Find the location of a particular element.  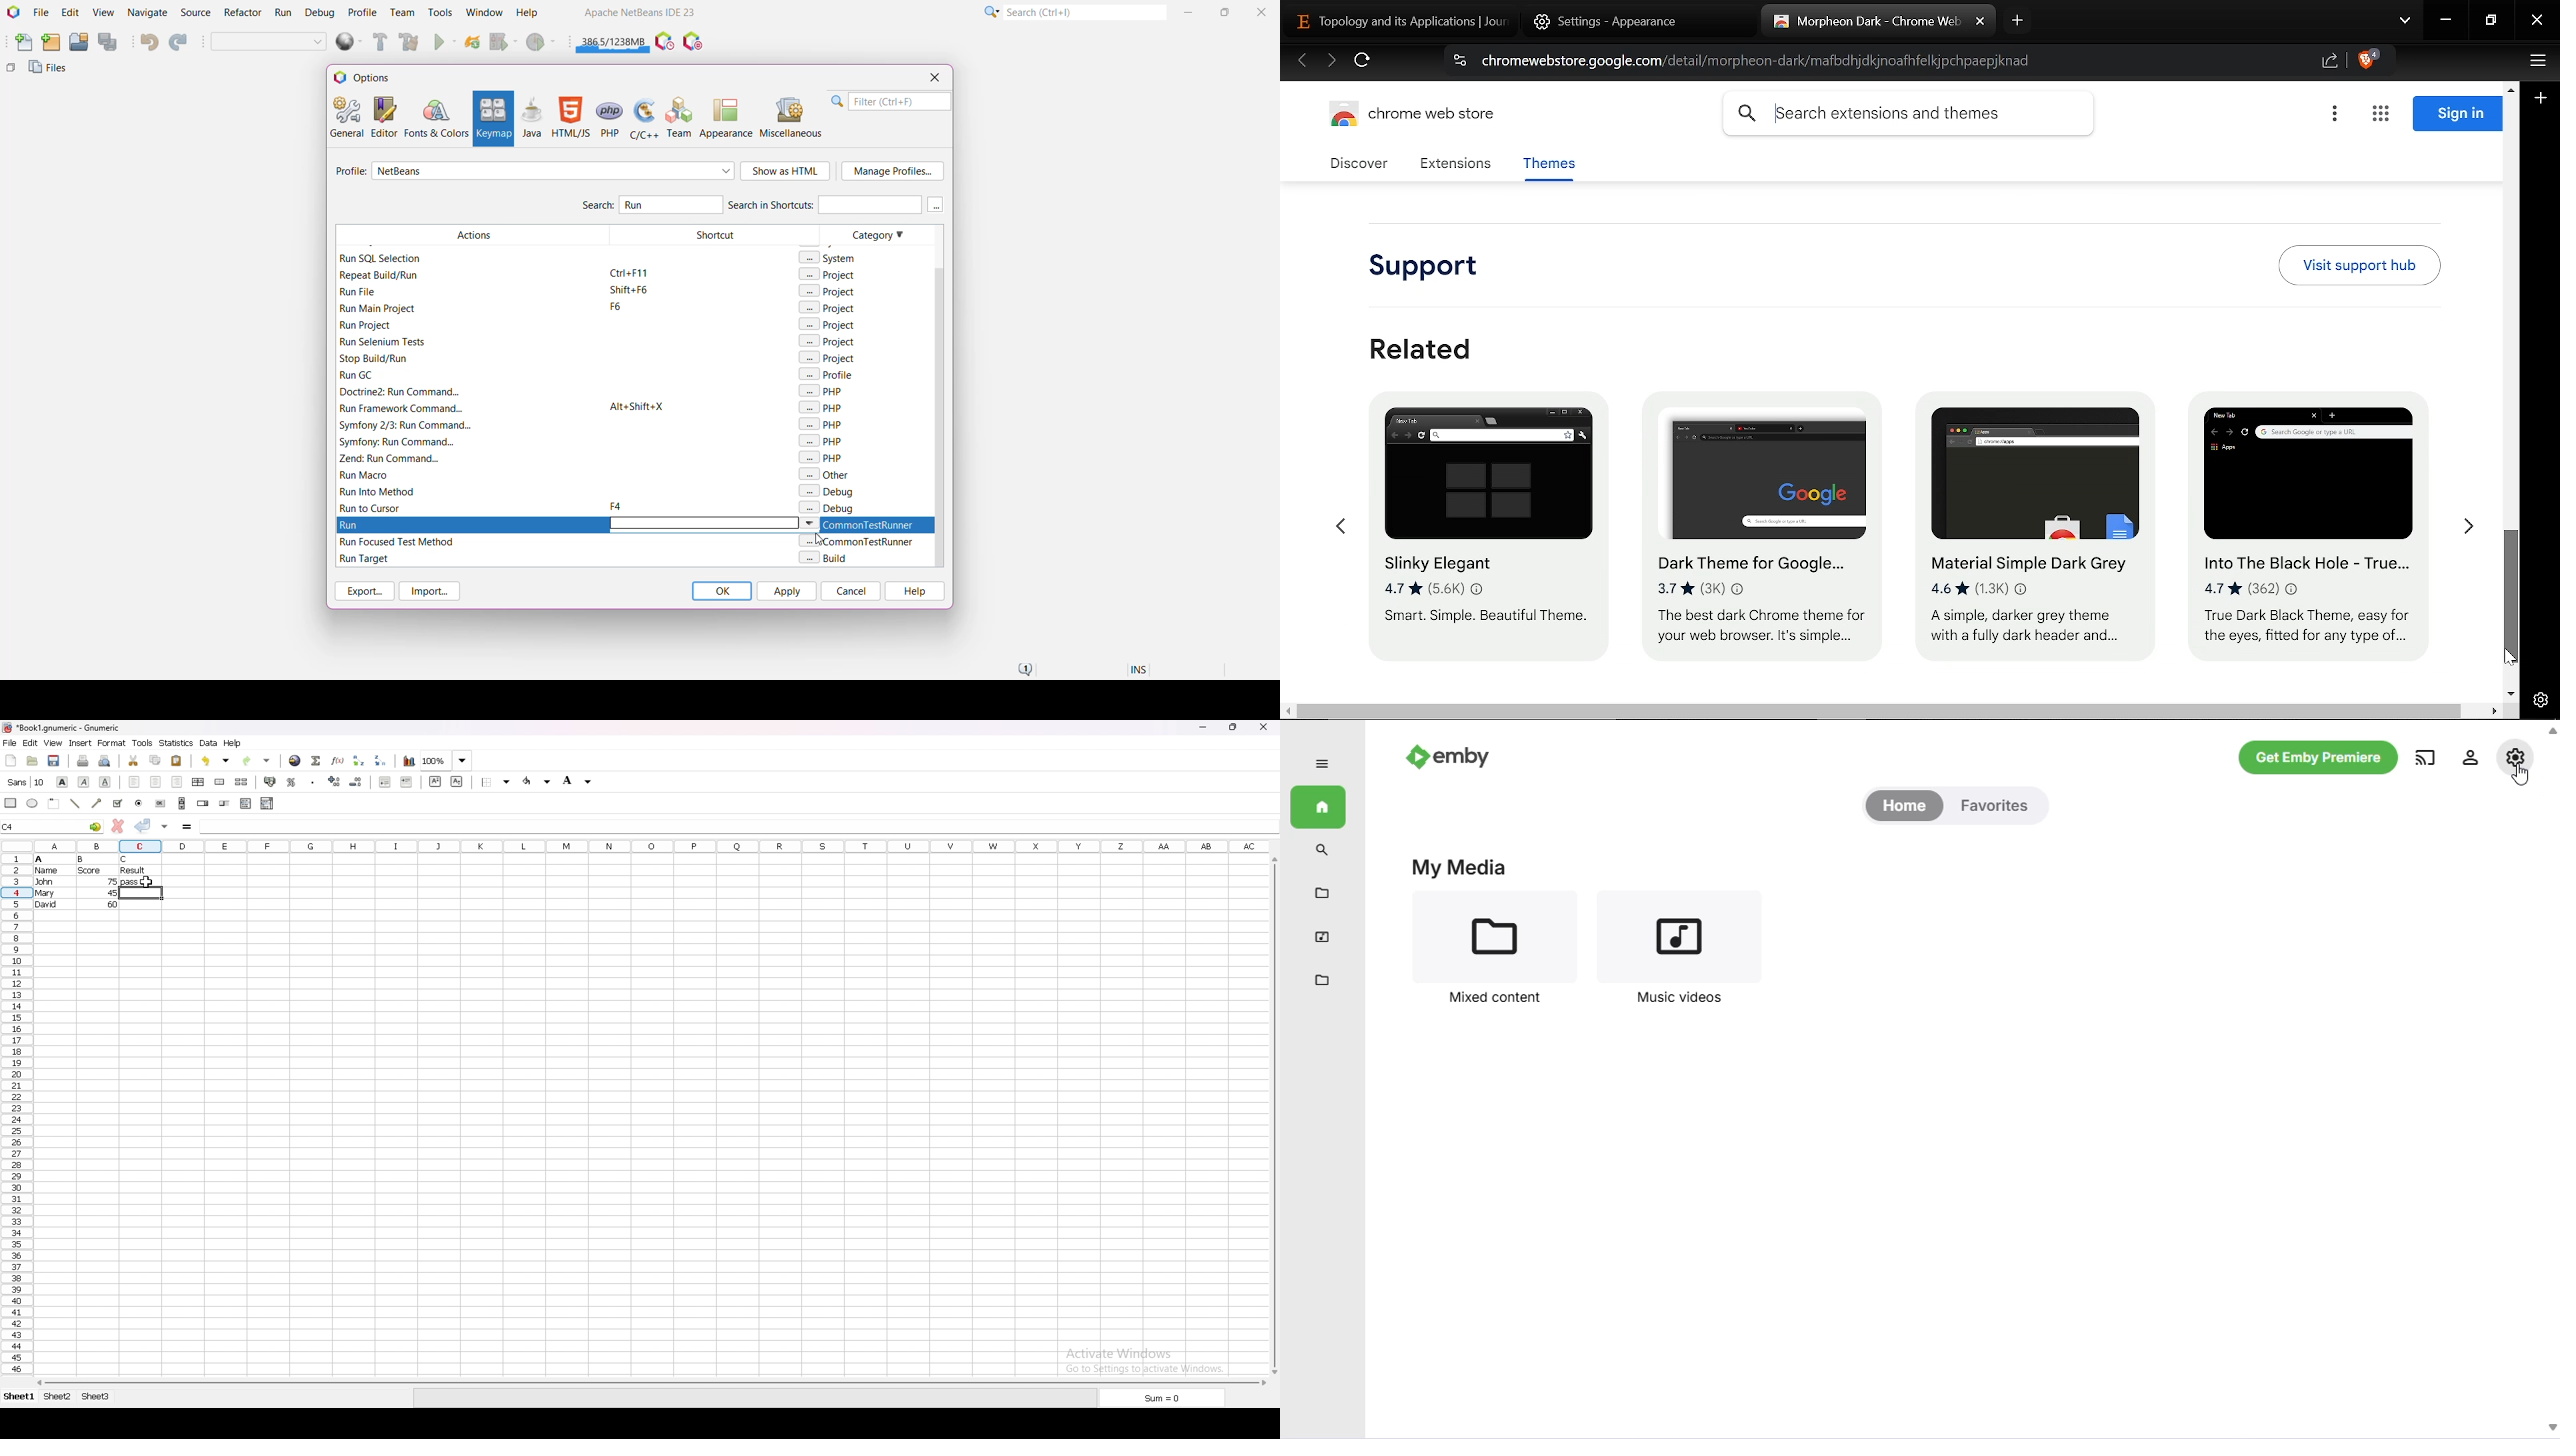

format is located at coordinates (112, 743).